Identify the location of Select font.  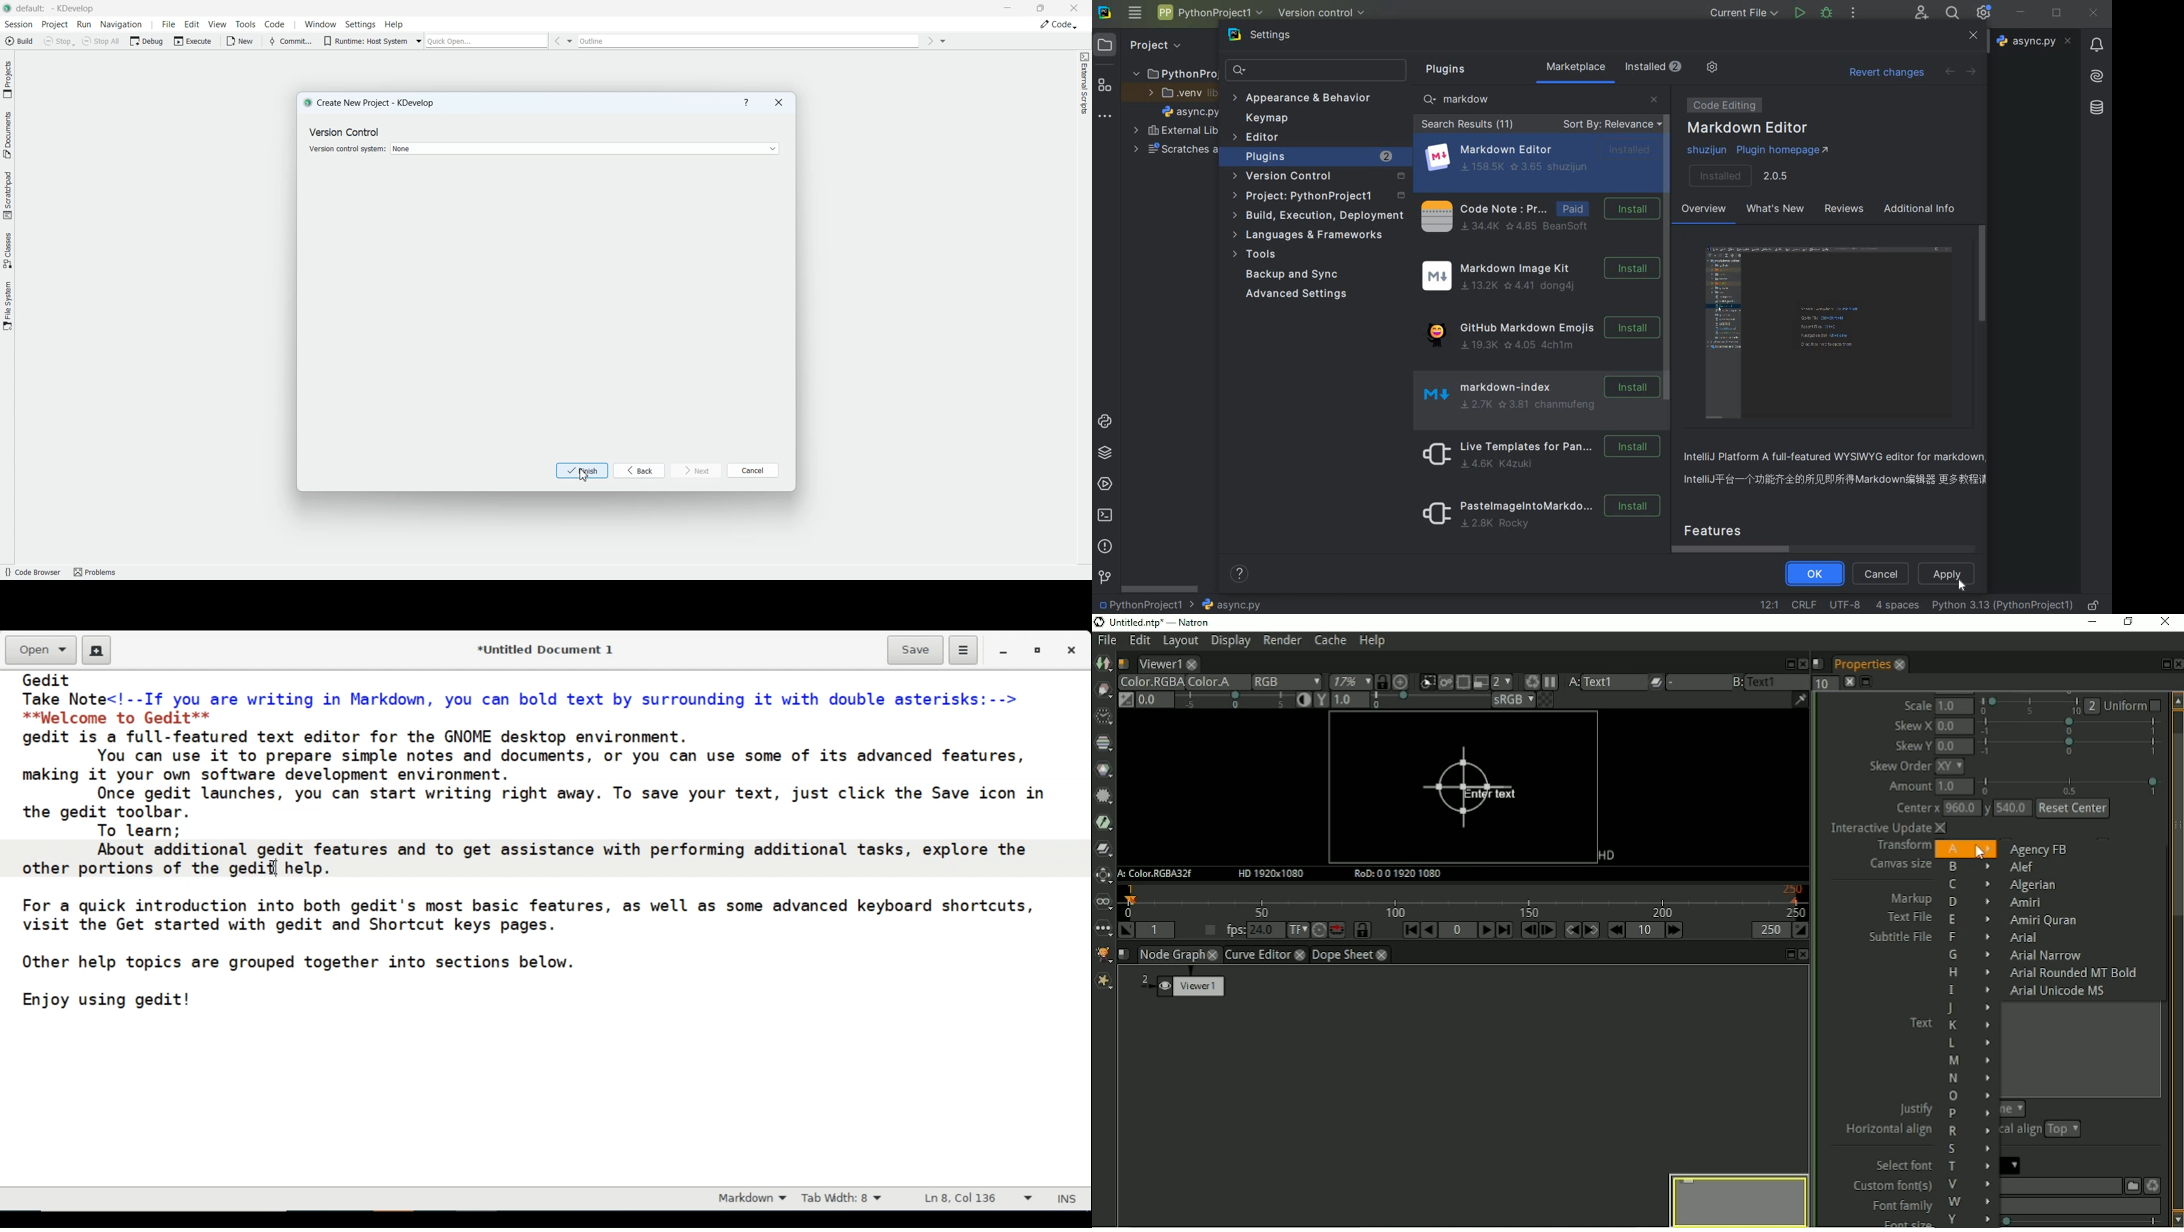
(1901, 1165).